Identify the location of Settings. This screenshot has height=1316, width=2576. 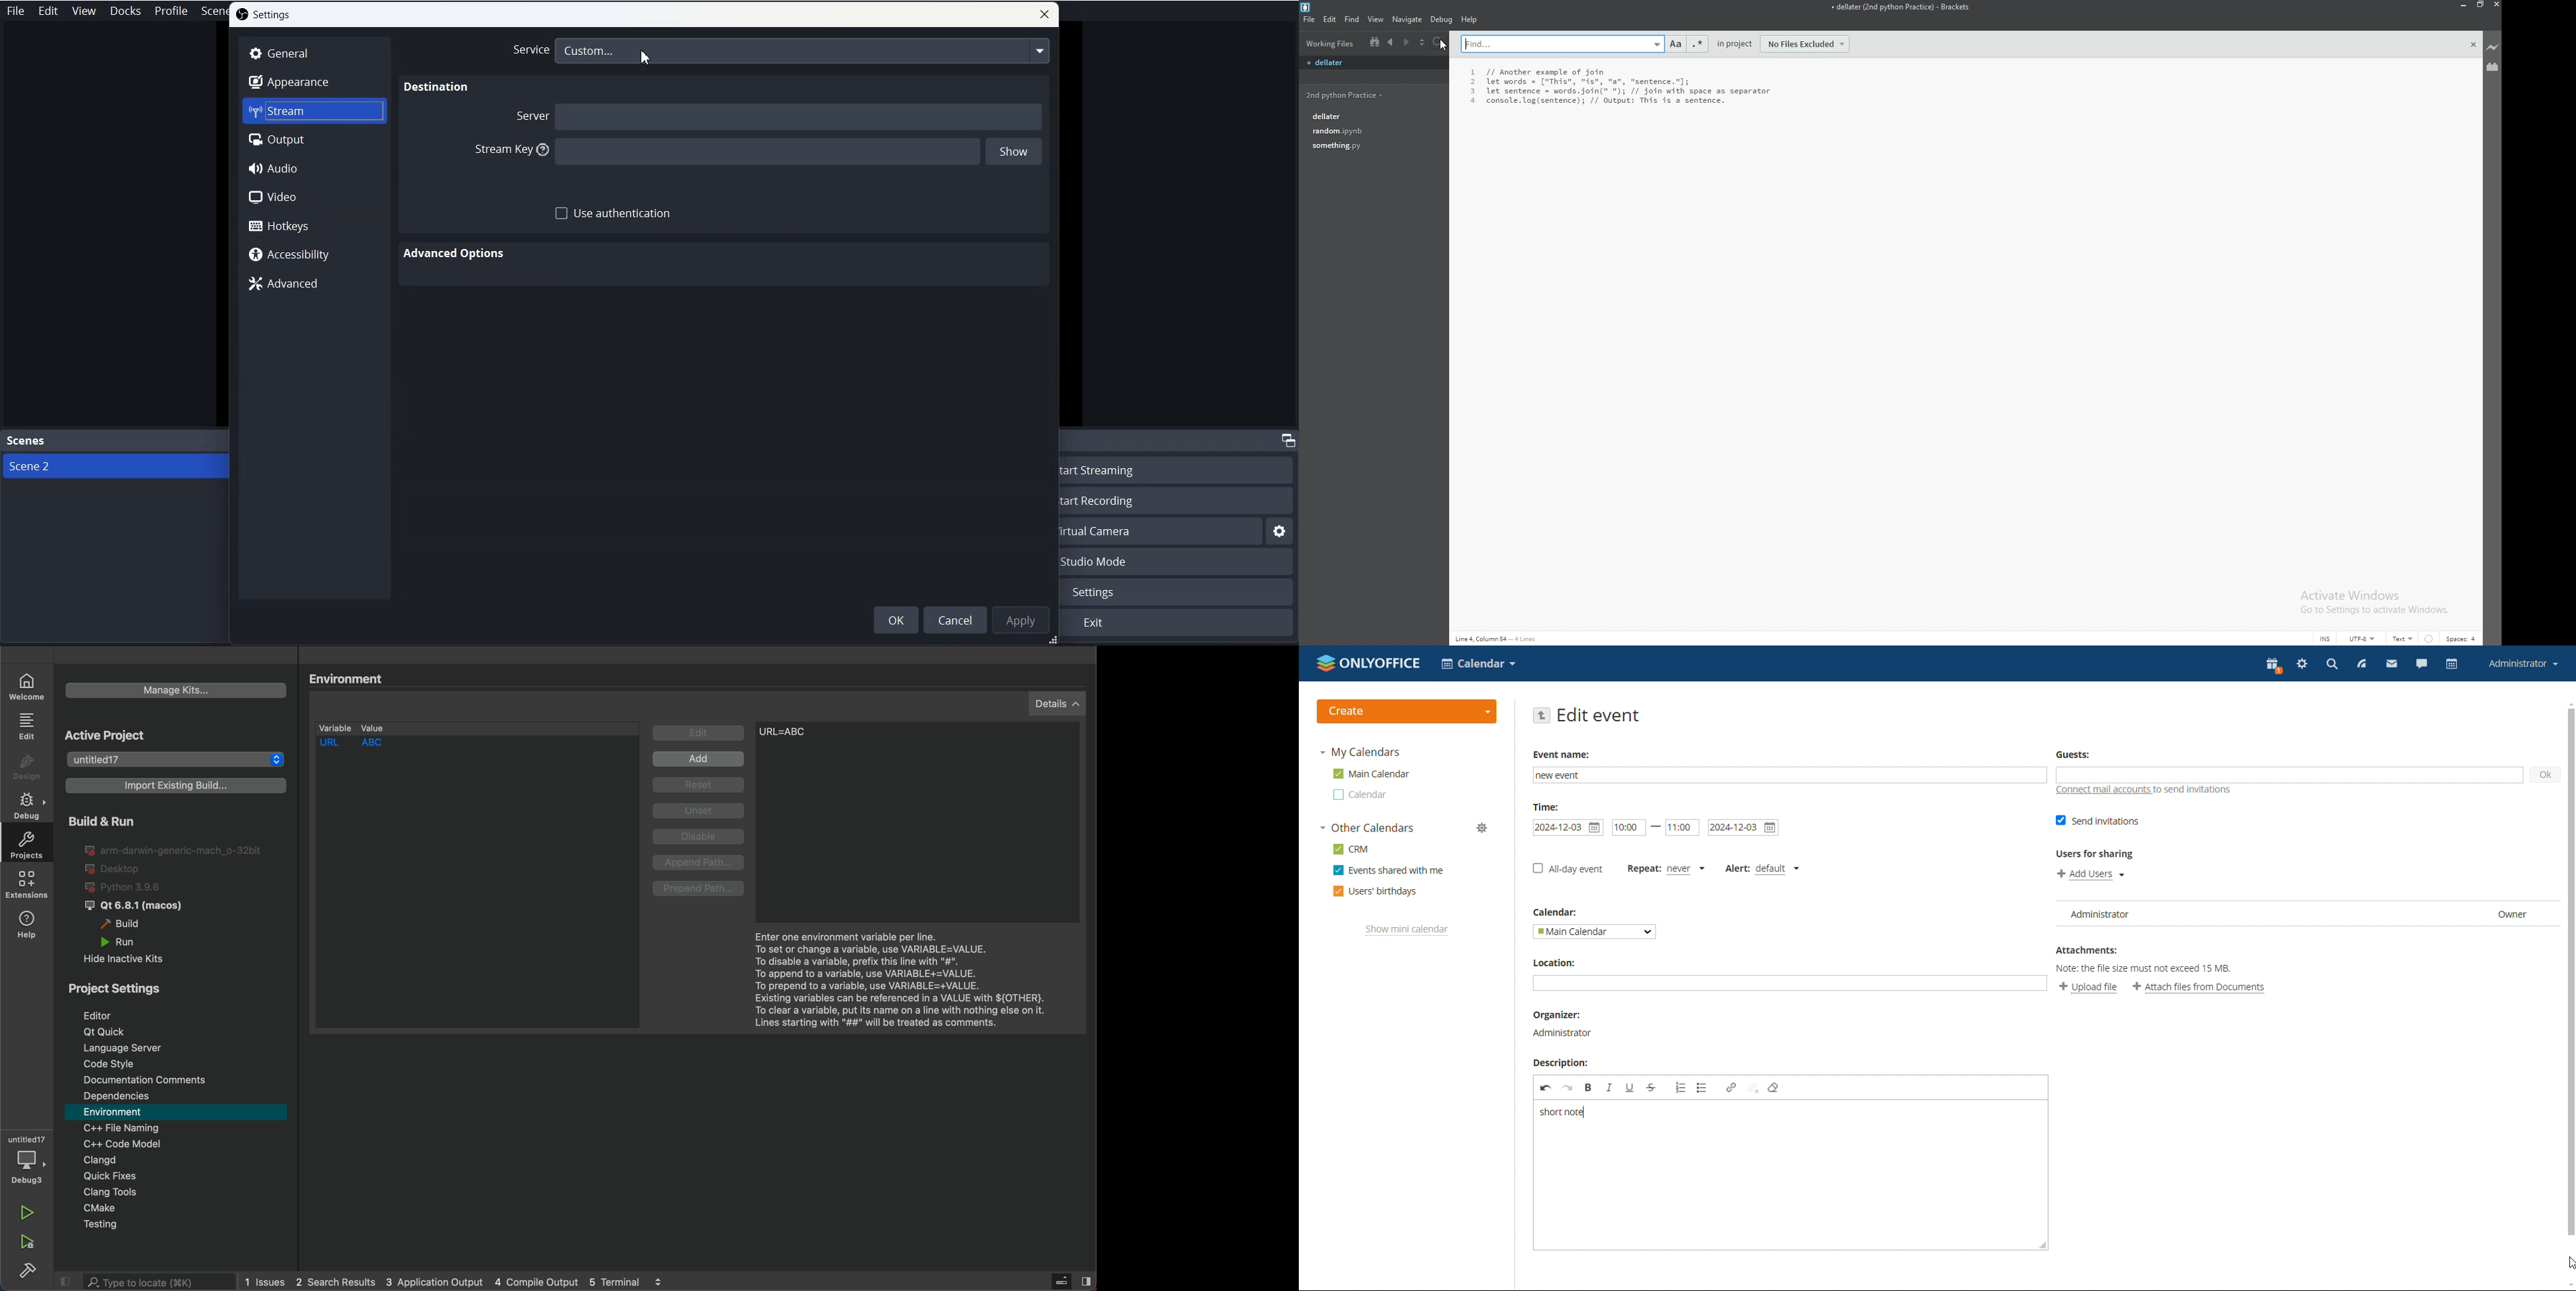
(264, 14).